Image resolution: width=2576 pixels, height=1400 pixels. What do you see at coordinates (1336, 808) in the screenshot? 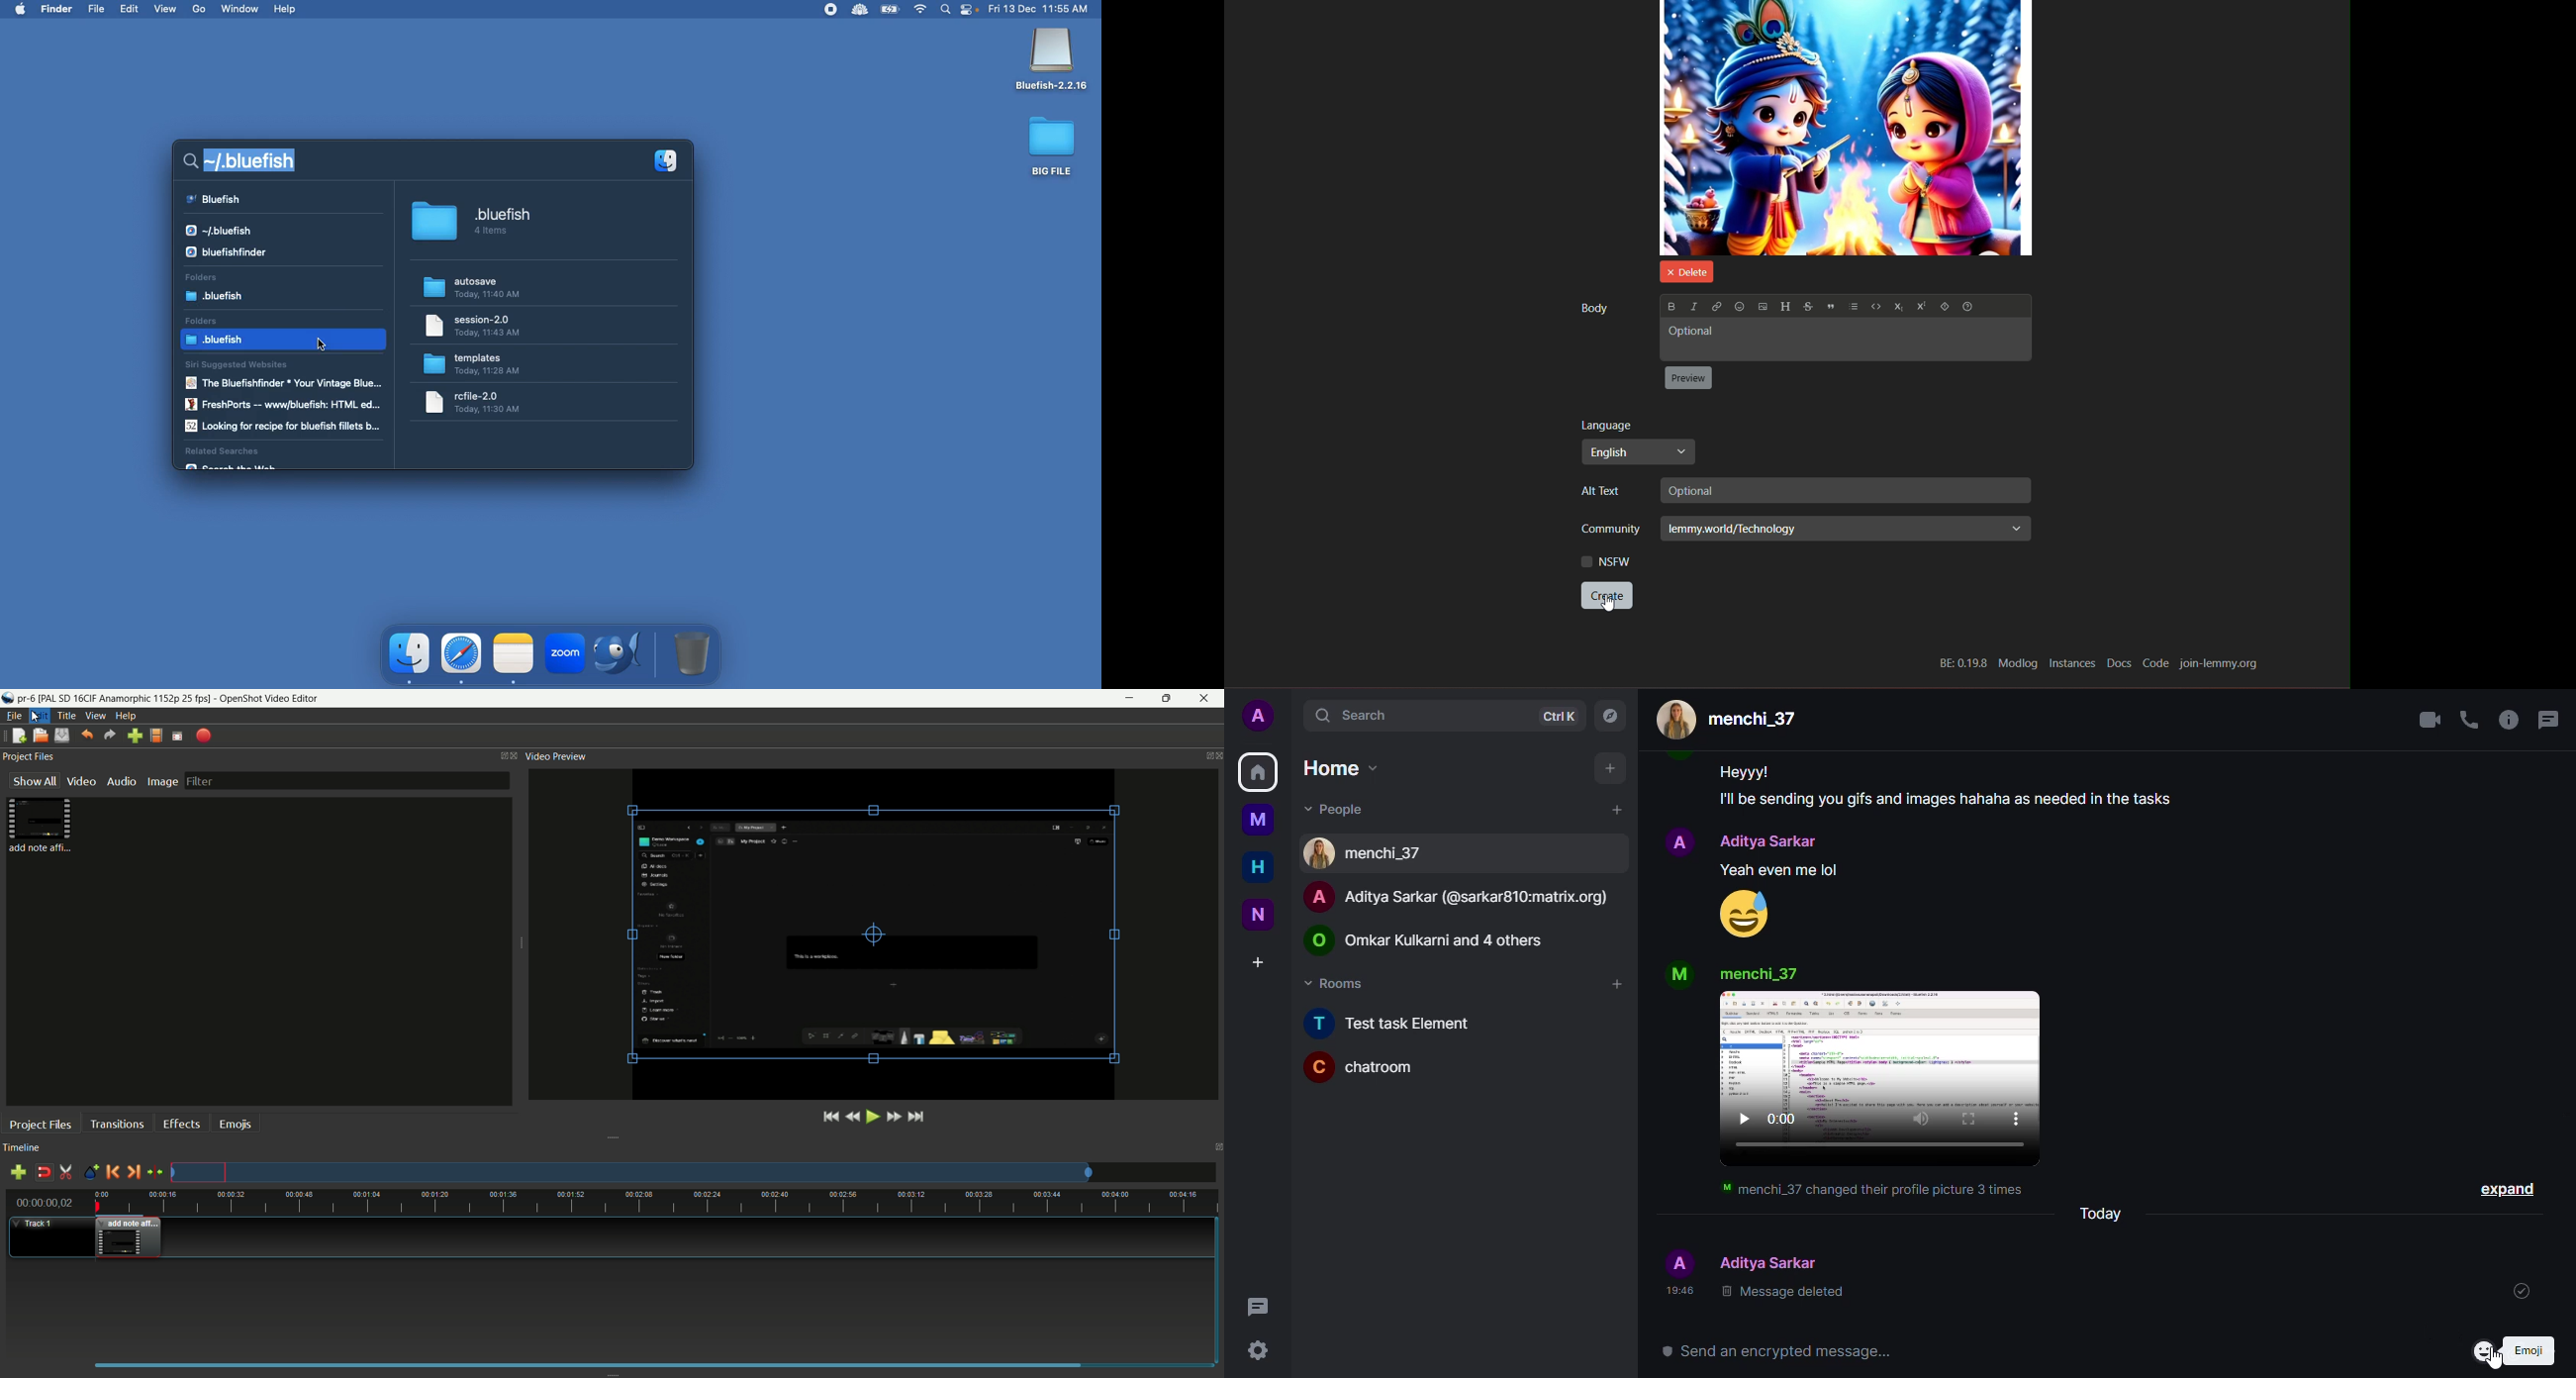
I see `people` at bounding box center [1336, 808].